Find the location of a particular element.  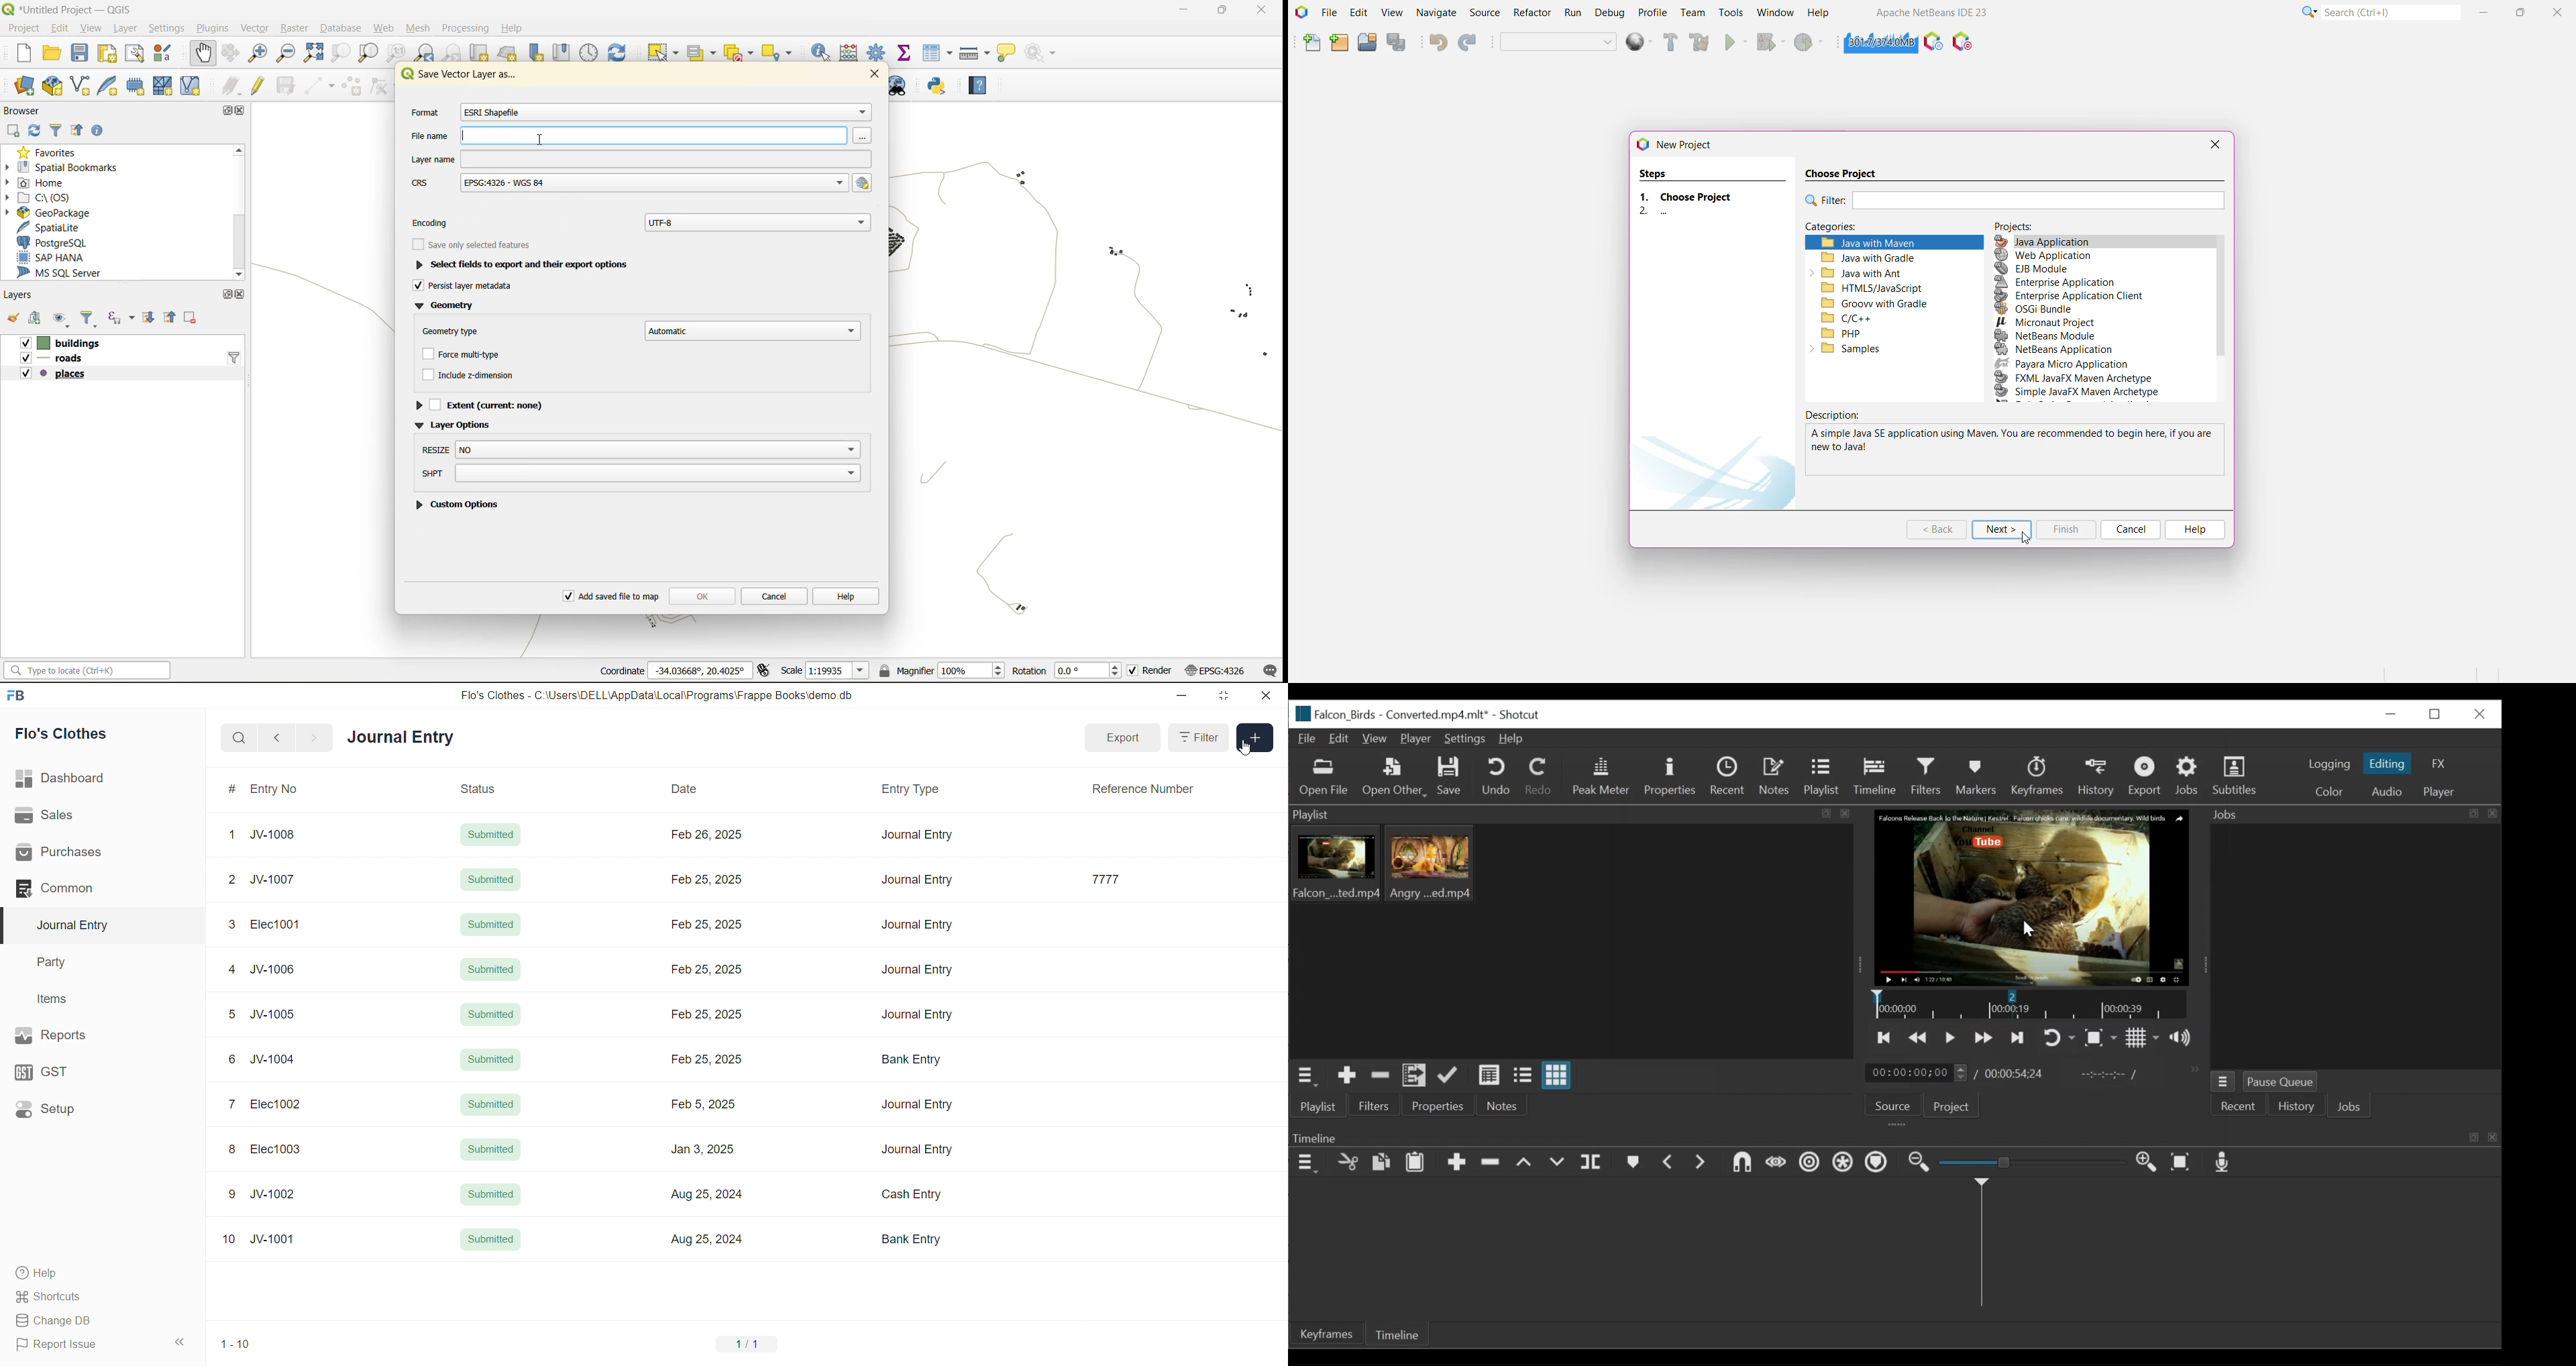

Submitted is located at coordinates (494, 970).